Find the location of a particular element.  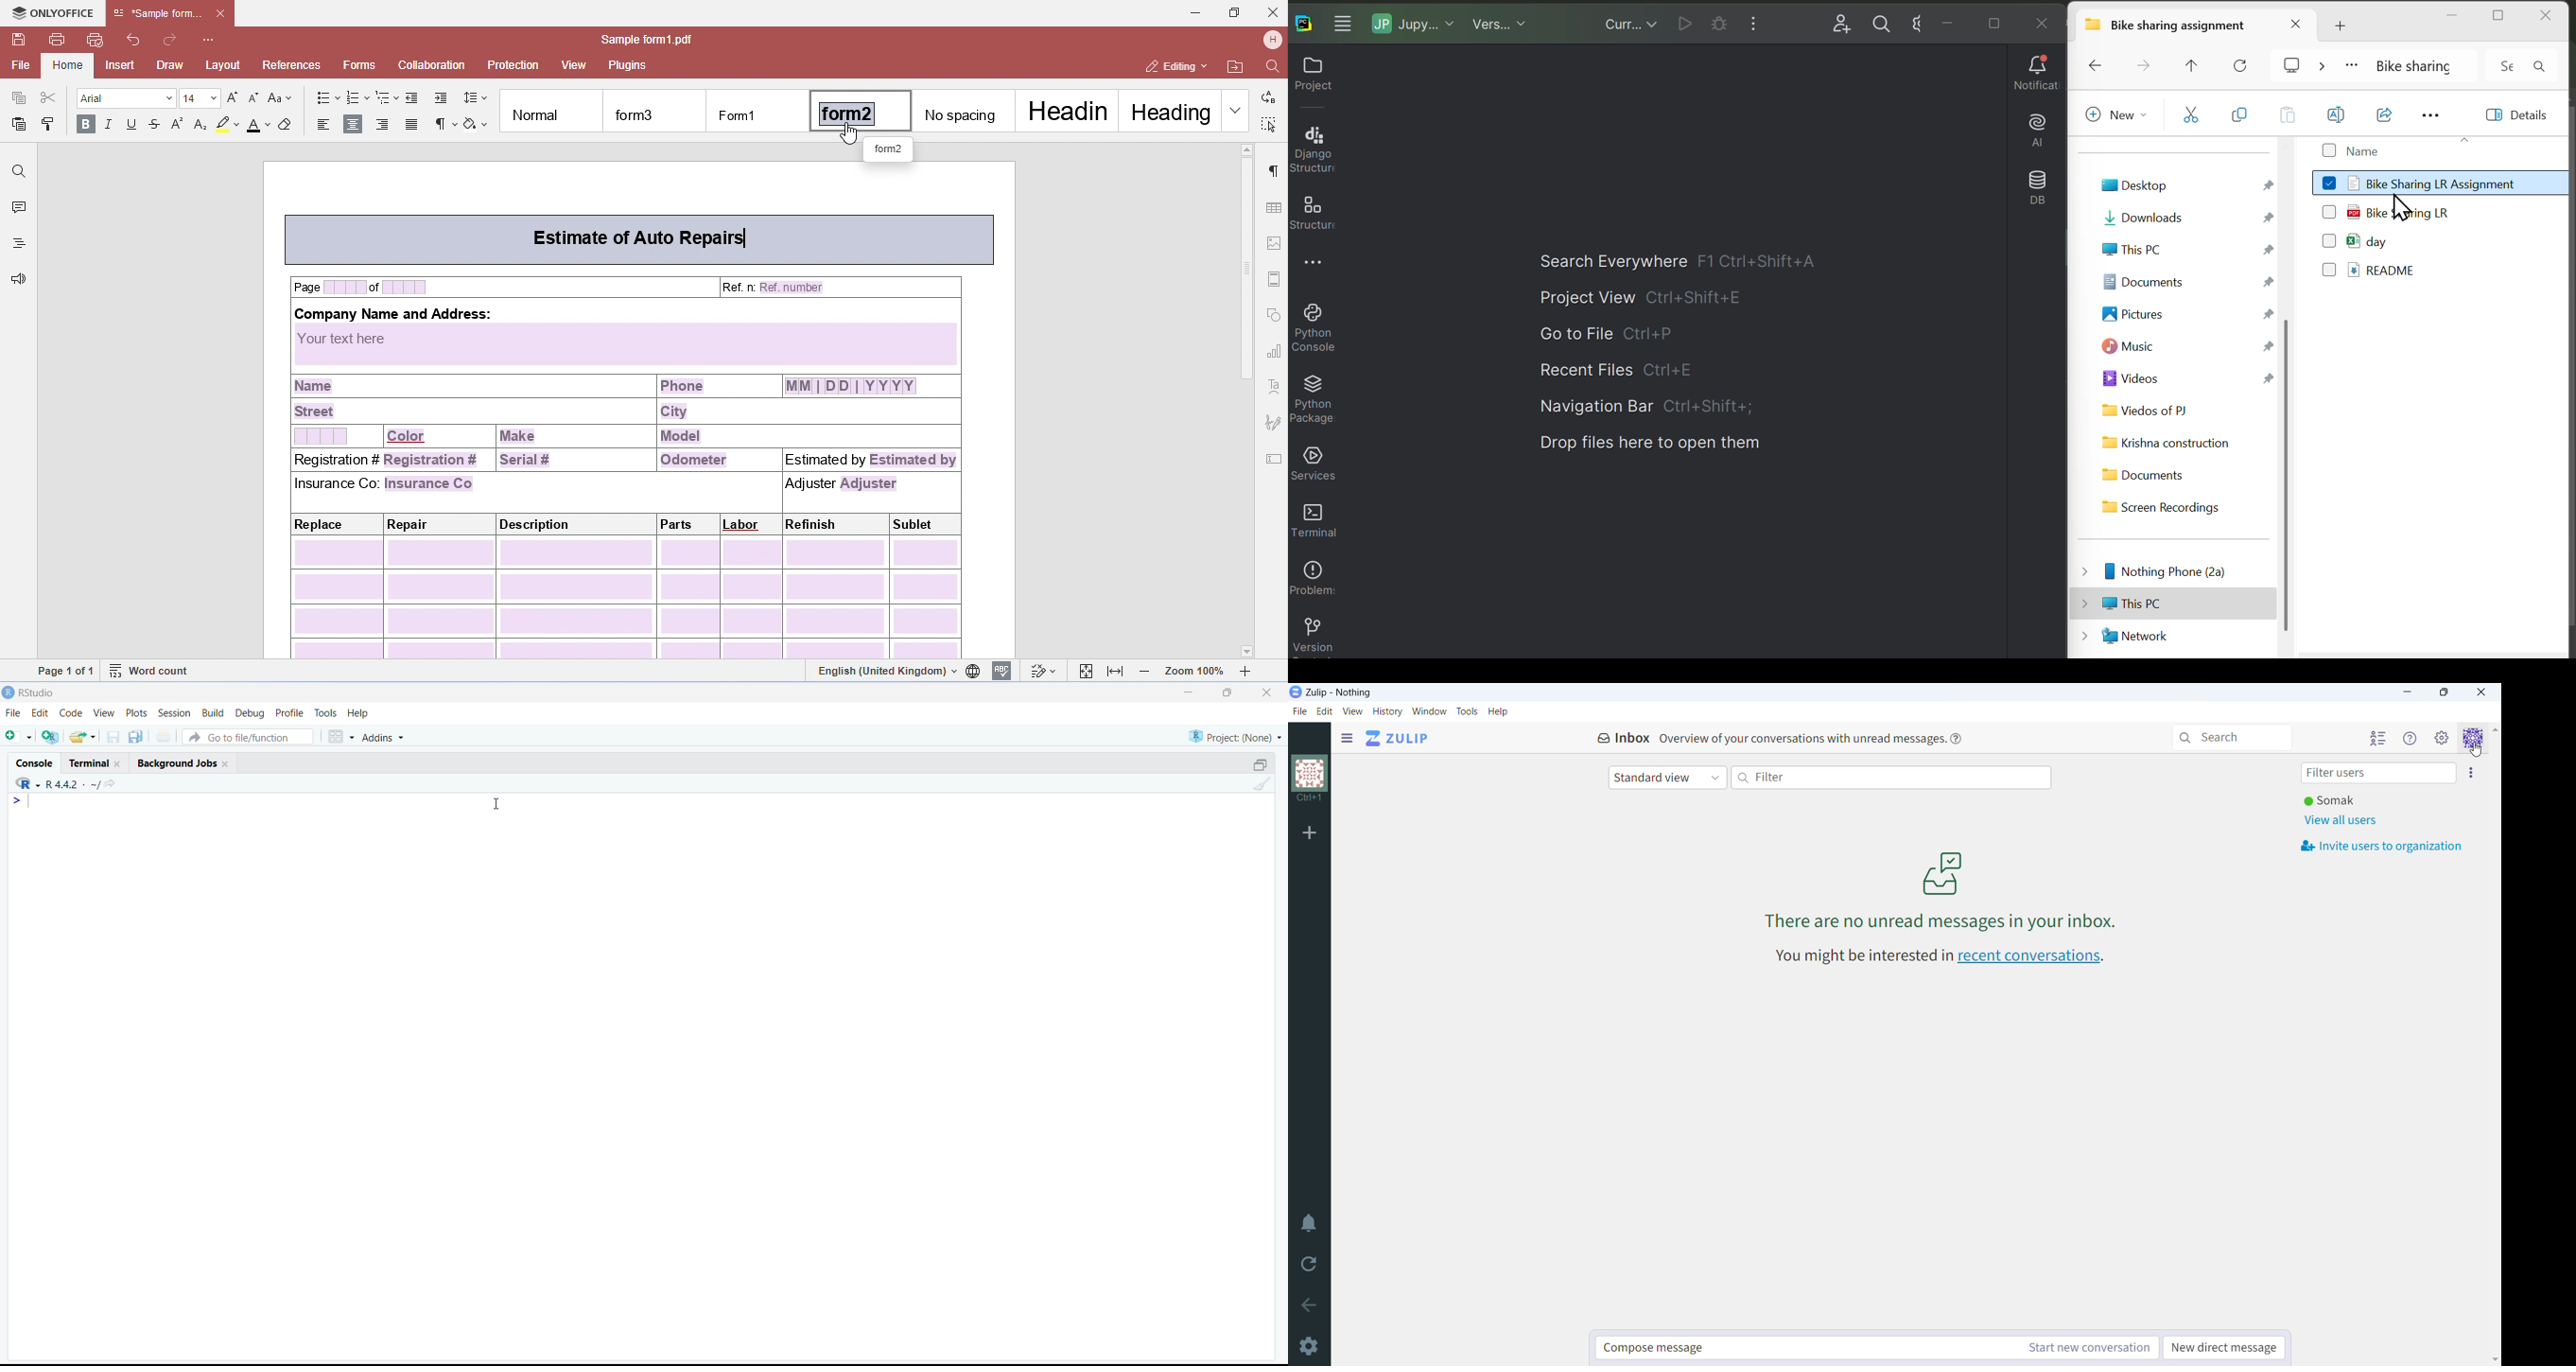

Background jobs is located at coordinates (177, 764).